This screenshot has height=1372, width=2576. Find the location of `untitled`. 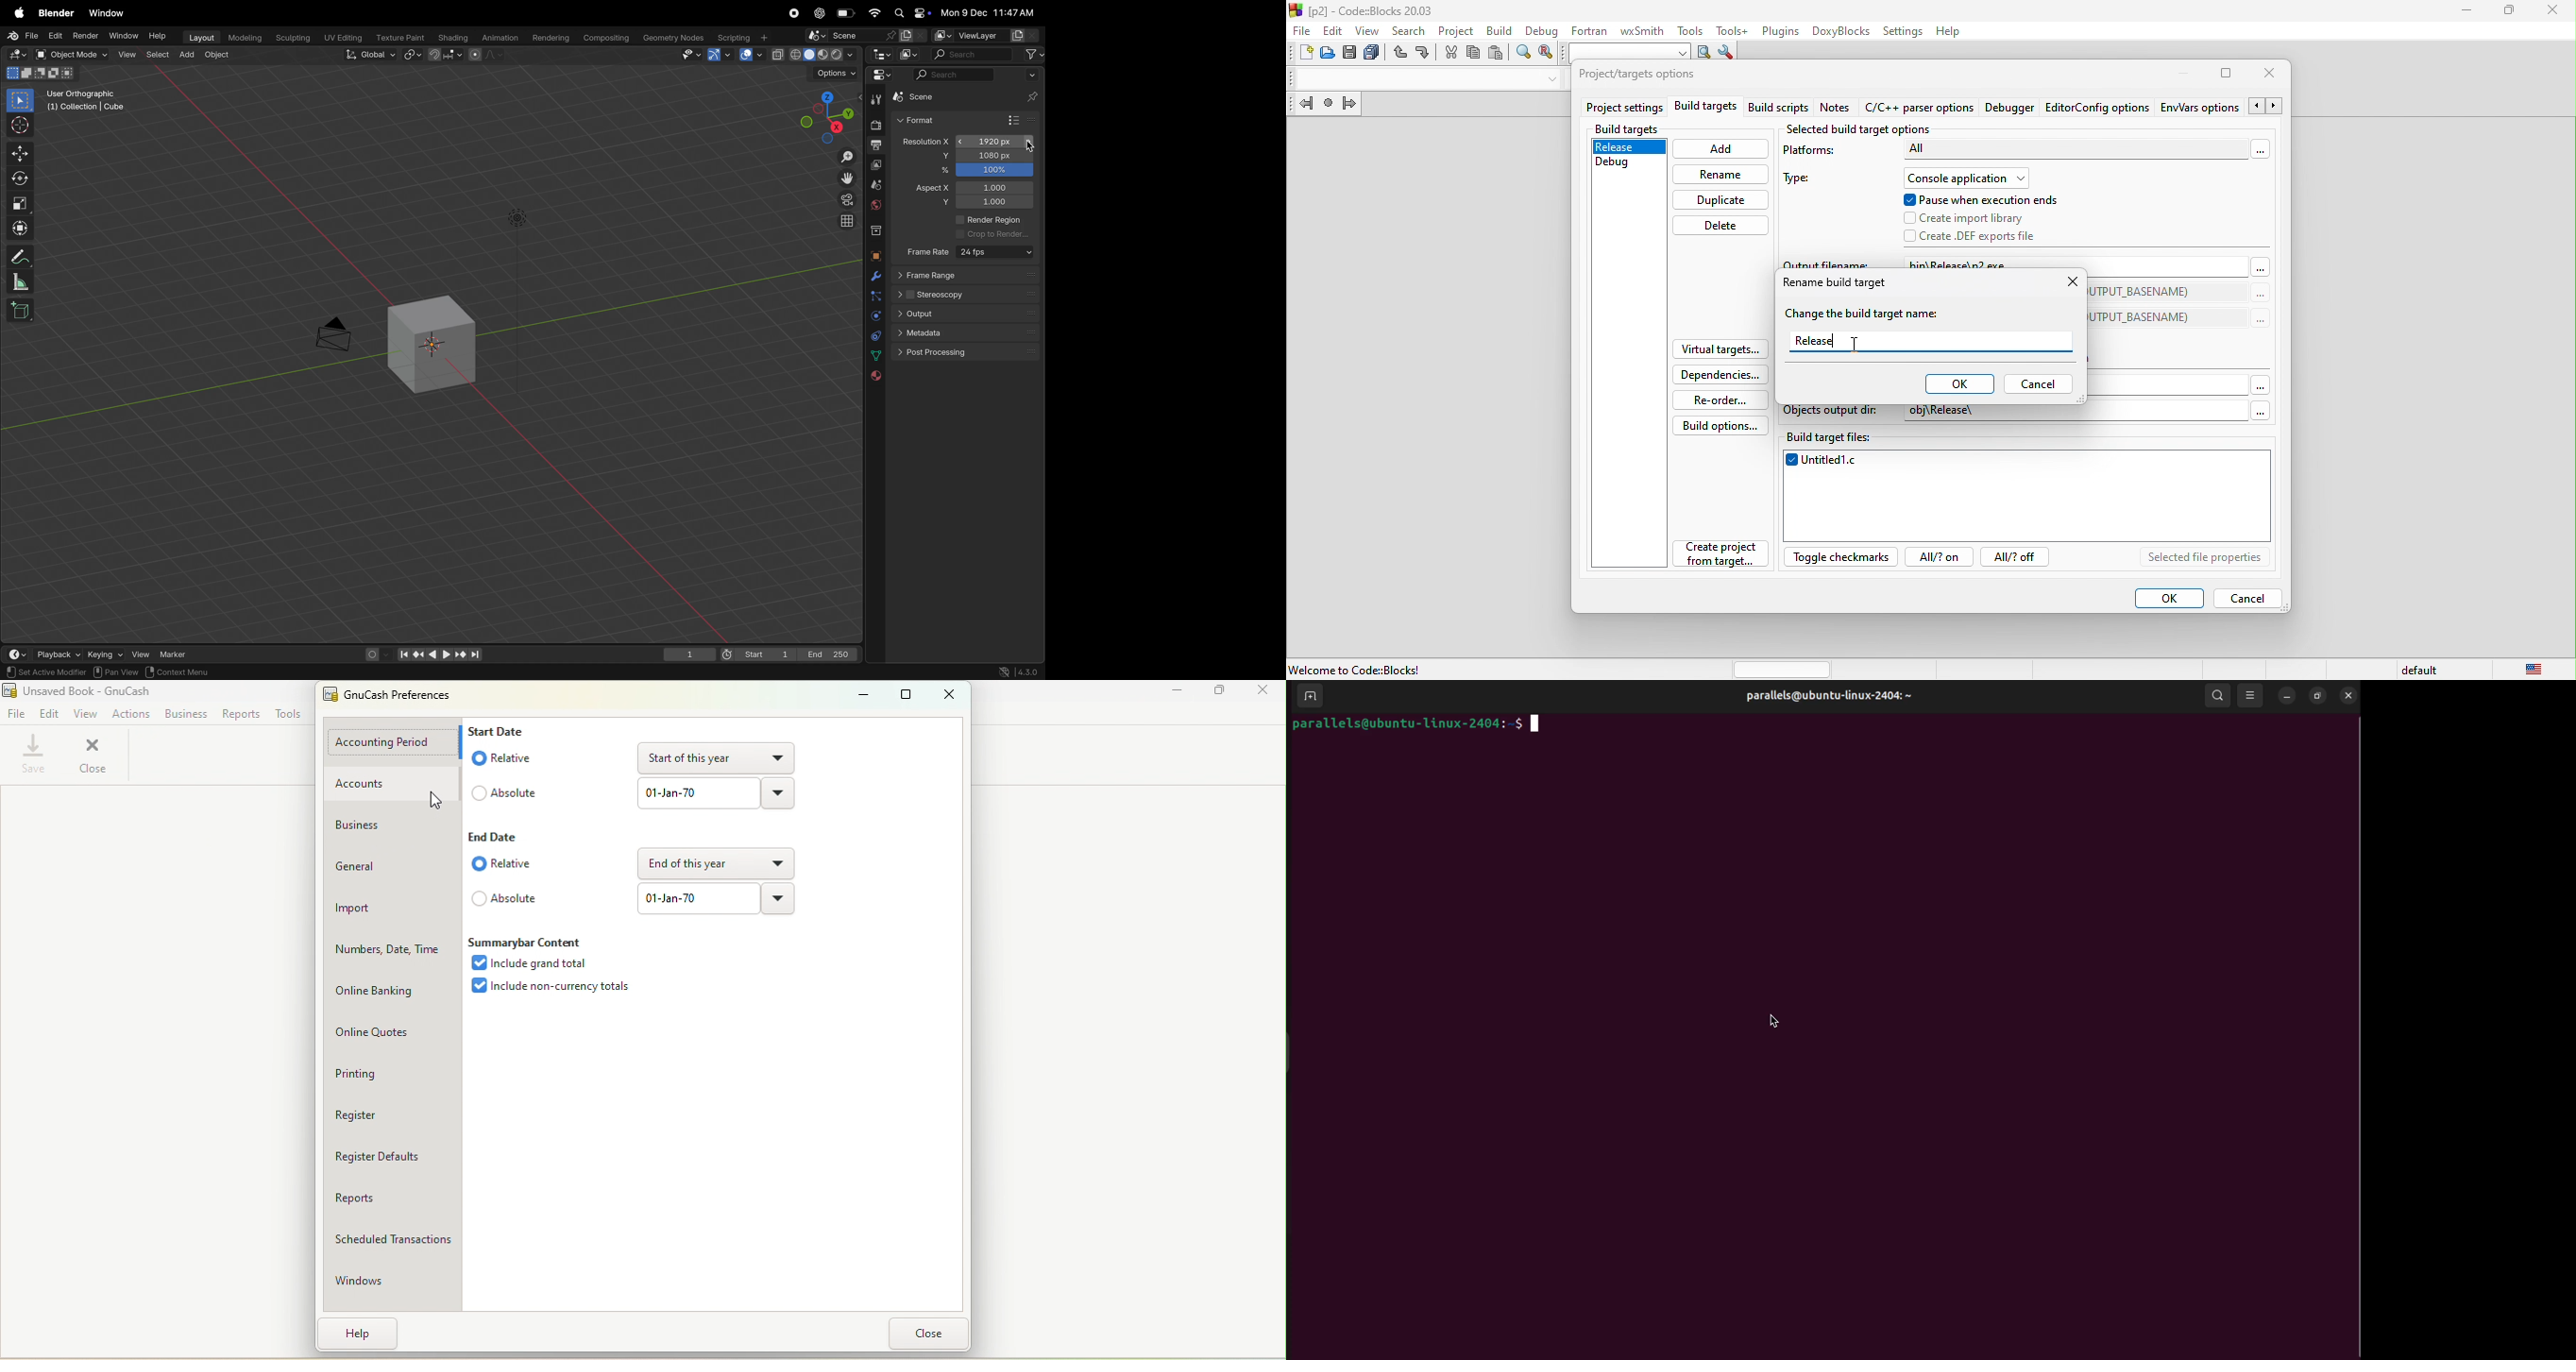

untitled is located at coordinates (2027, 499).